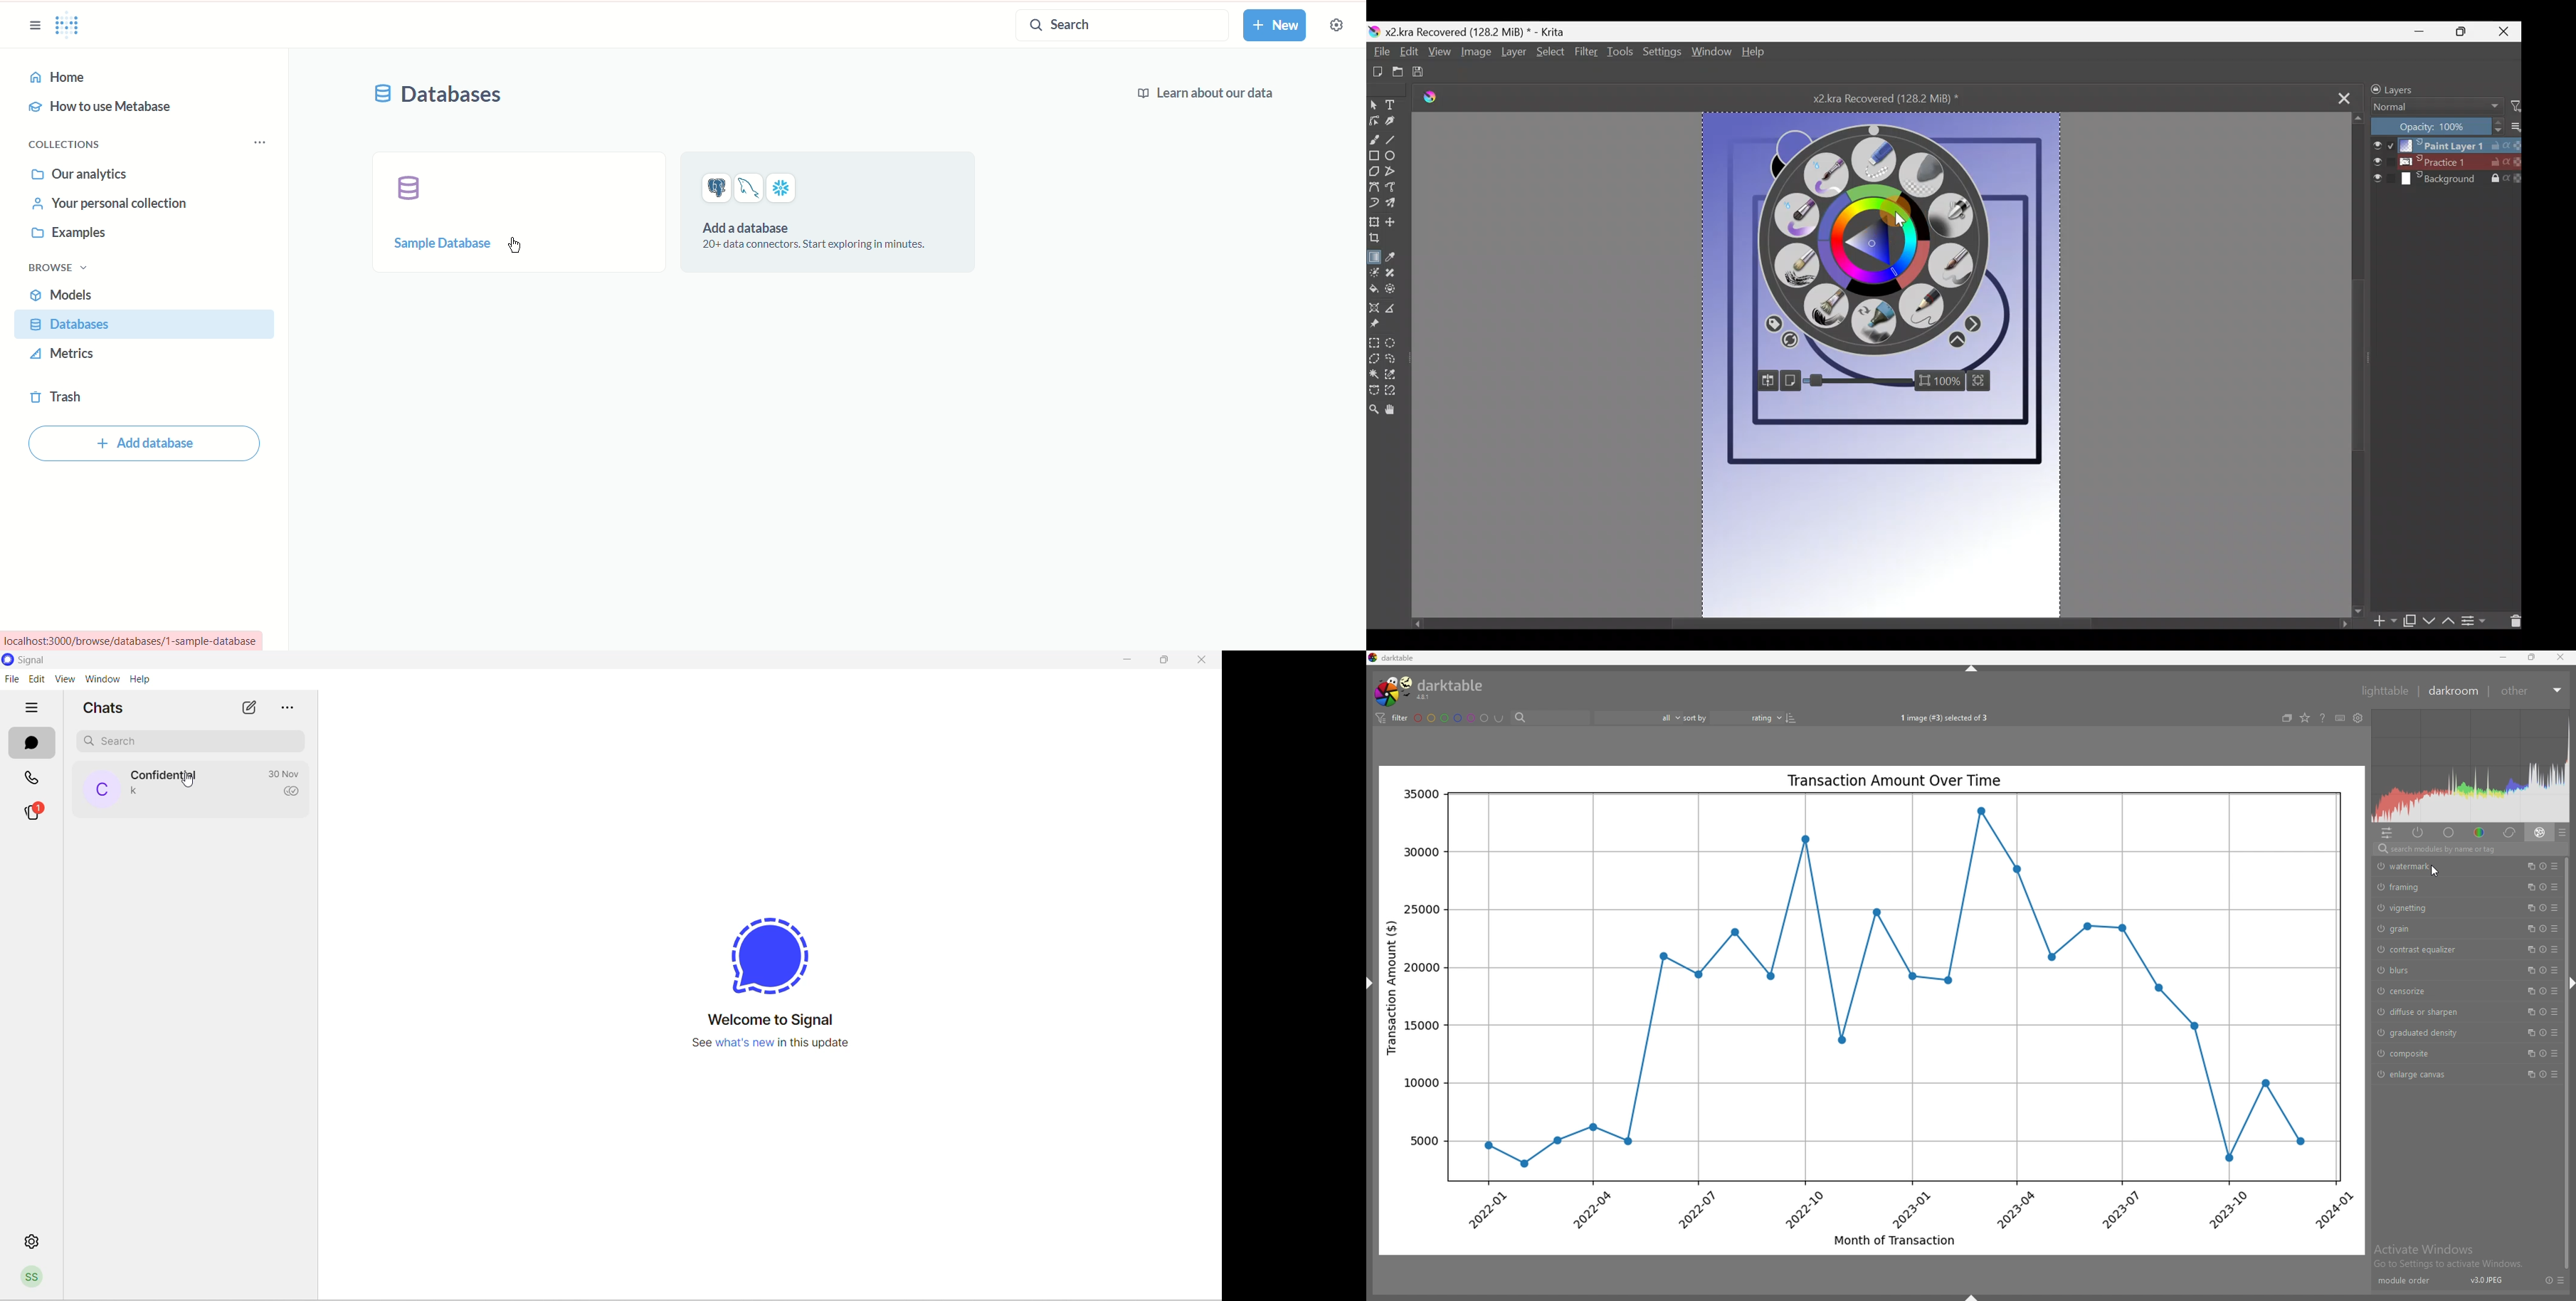 This screenshot has height=1316, width=2576. Describe the element at coordinates (1831, 309) in the screenshot. I see `Bristles 2 flat rough` at that location.